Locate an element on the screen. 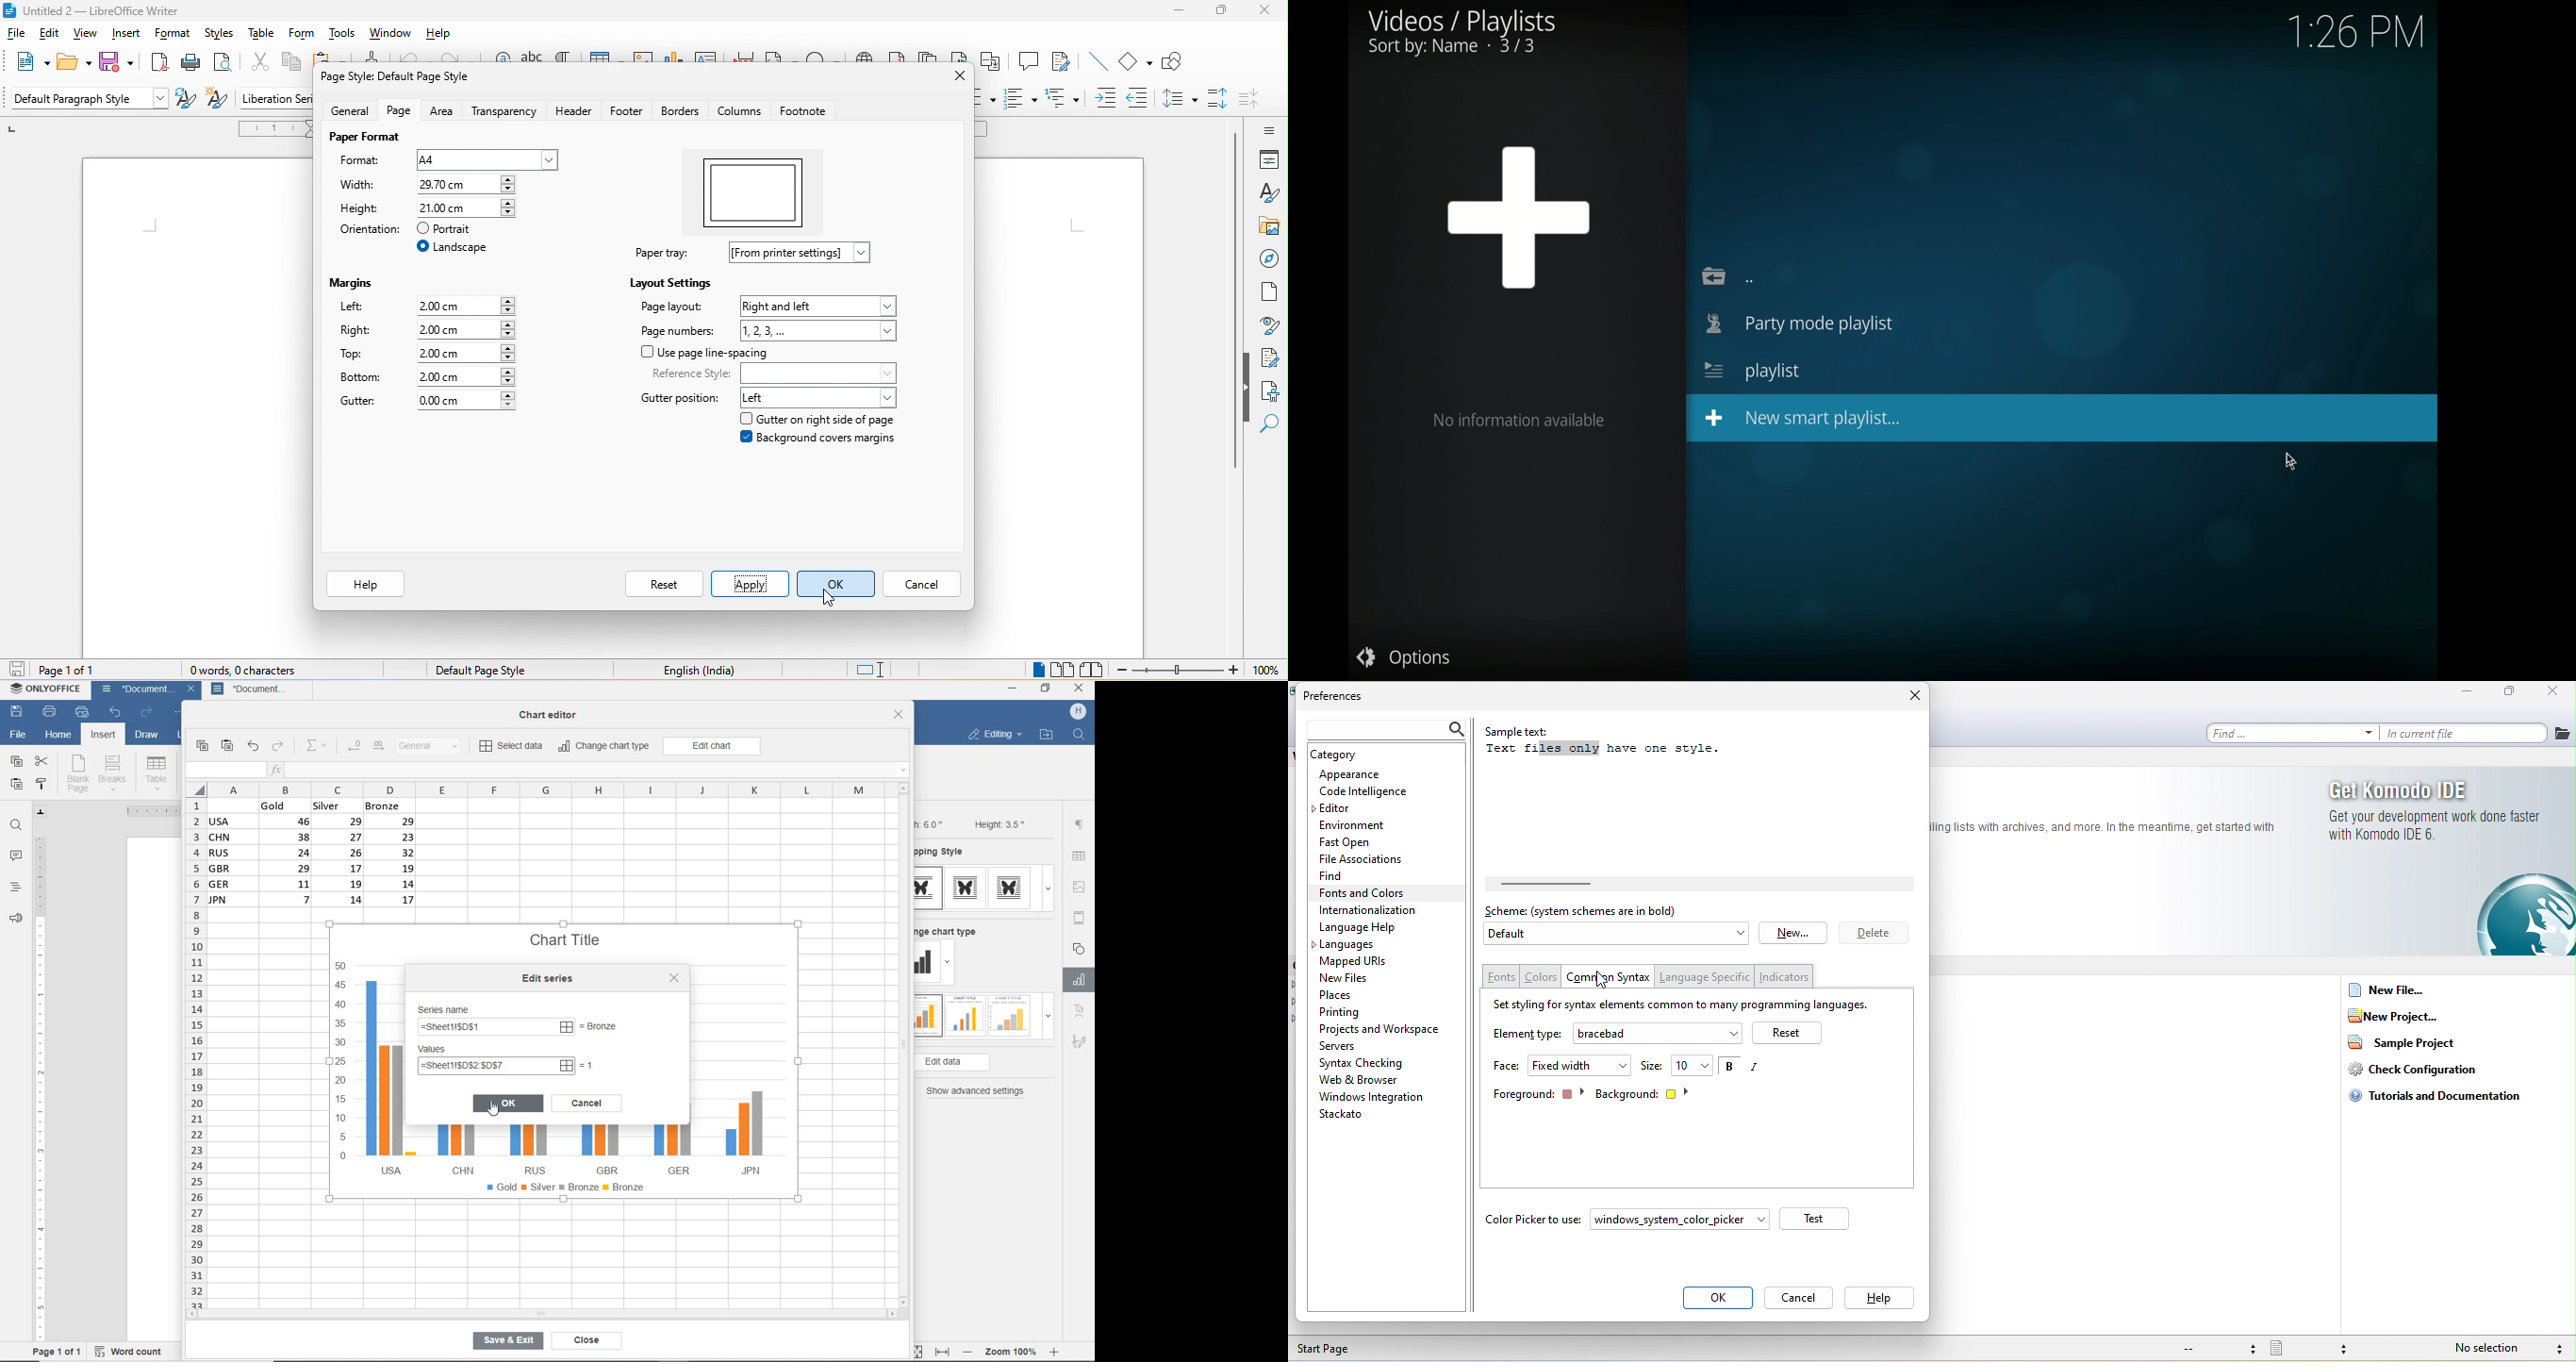  fonts is located at coordinates (1501, 976).